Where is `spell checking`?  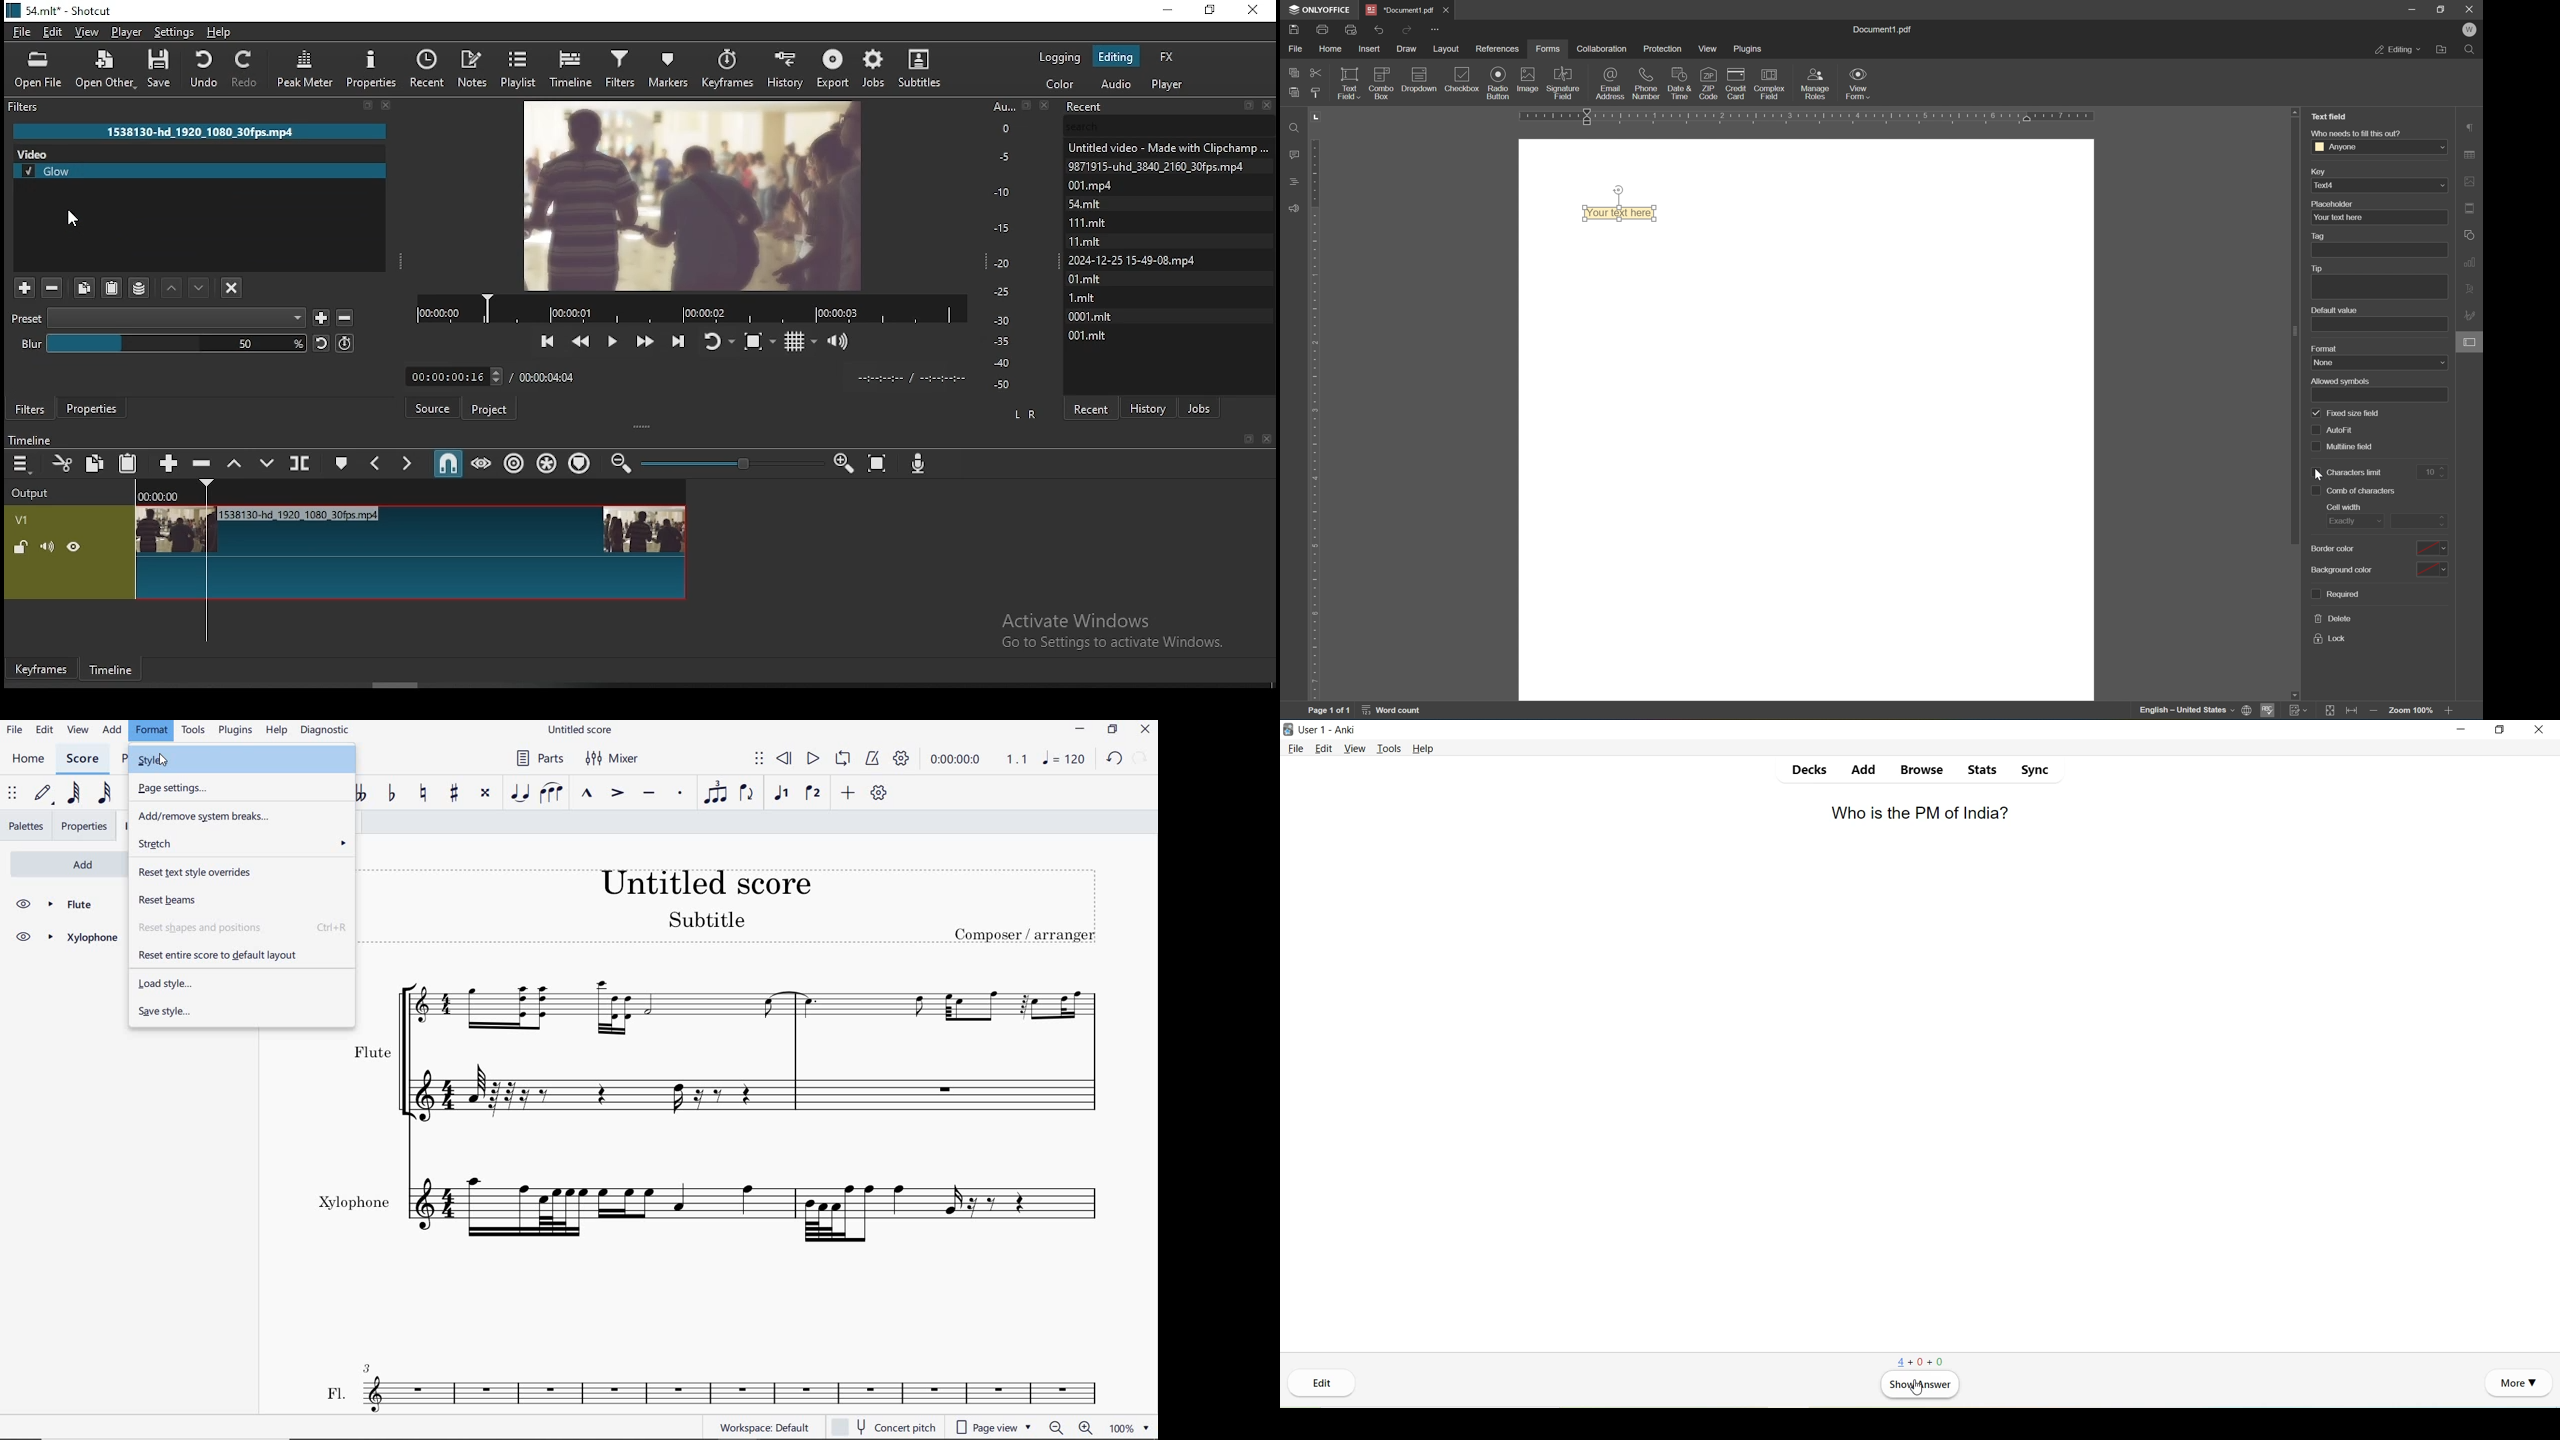 spell checking is located at coordinates (2266, 711).